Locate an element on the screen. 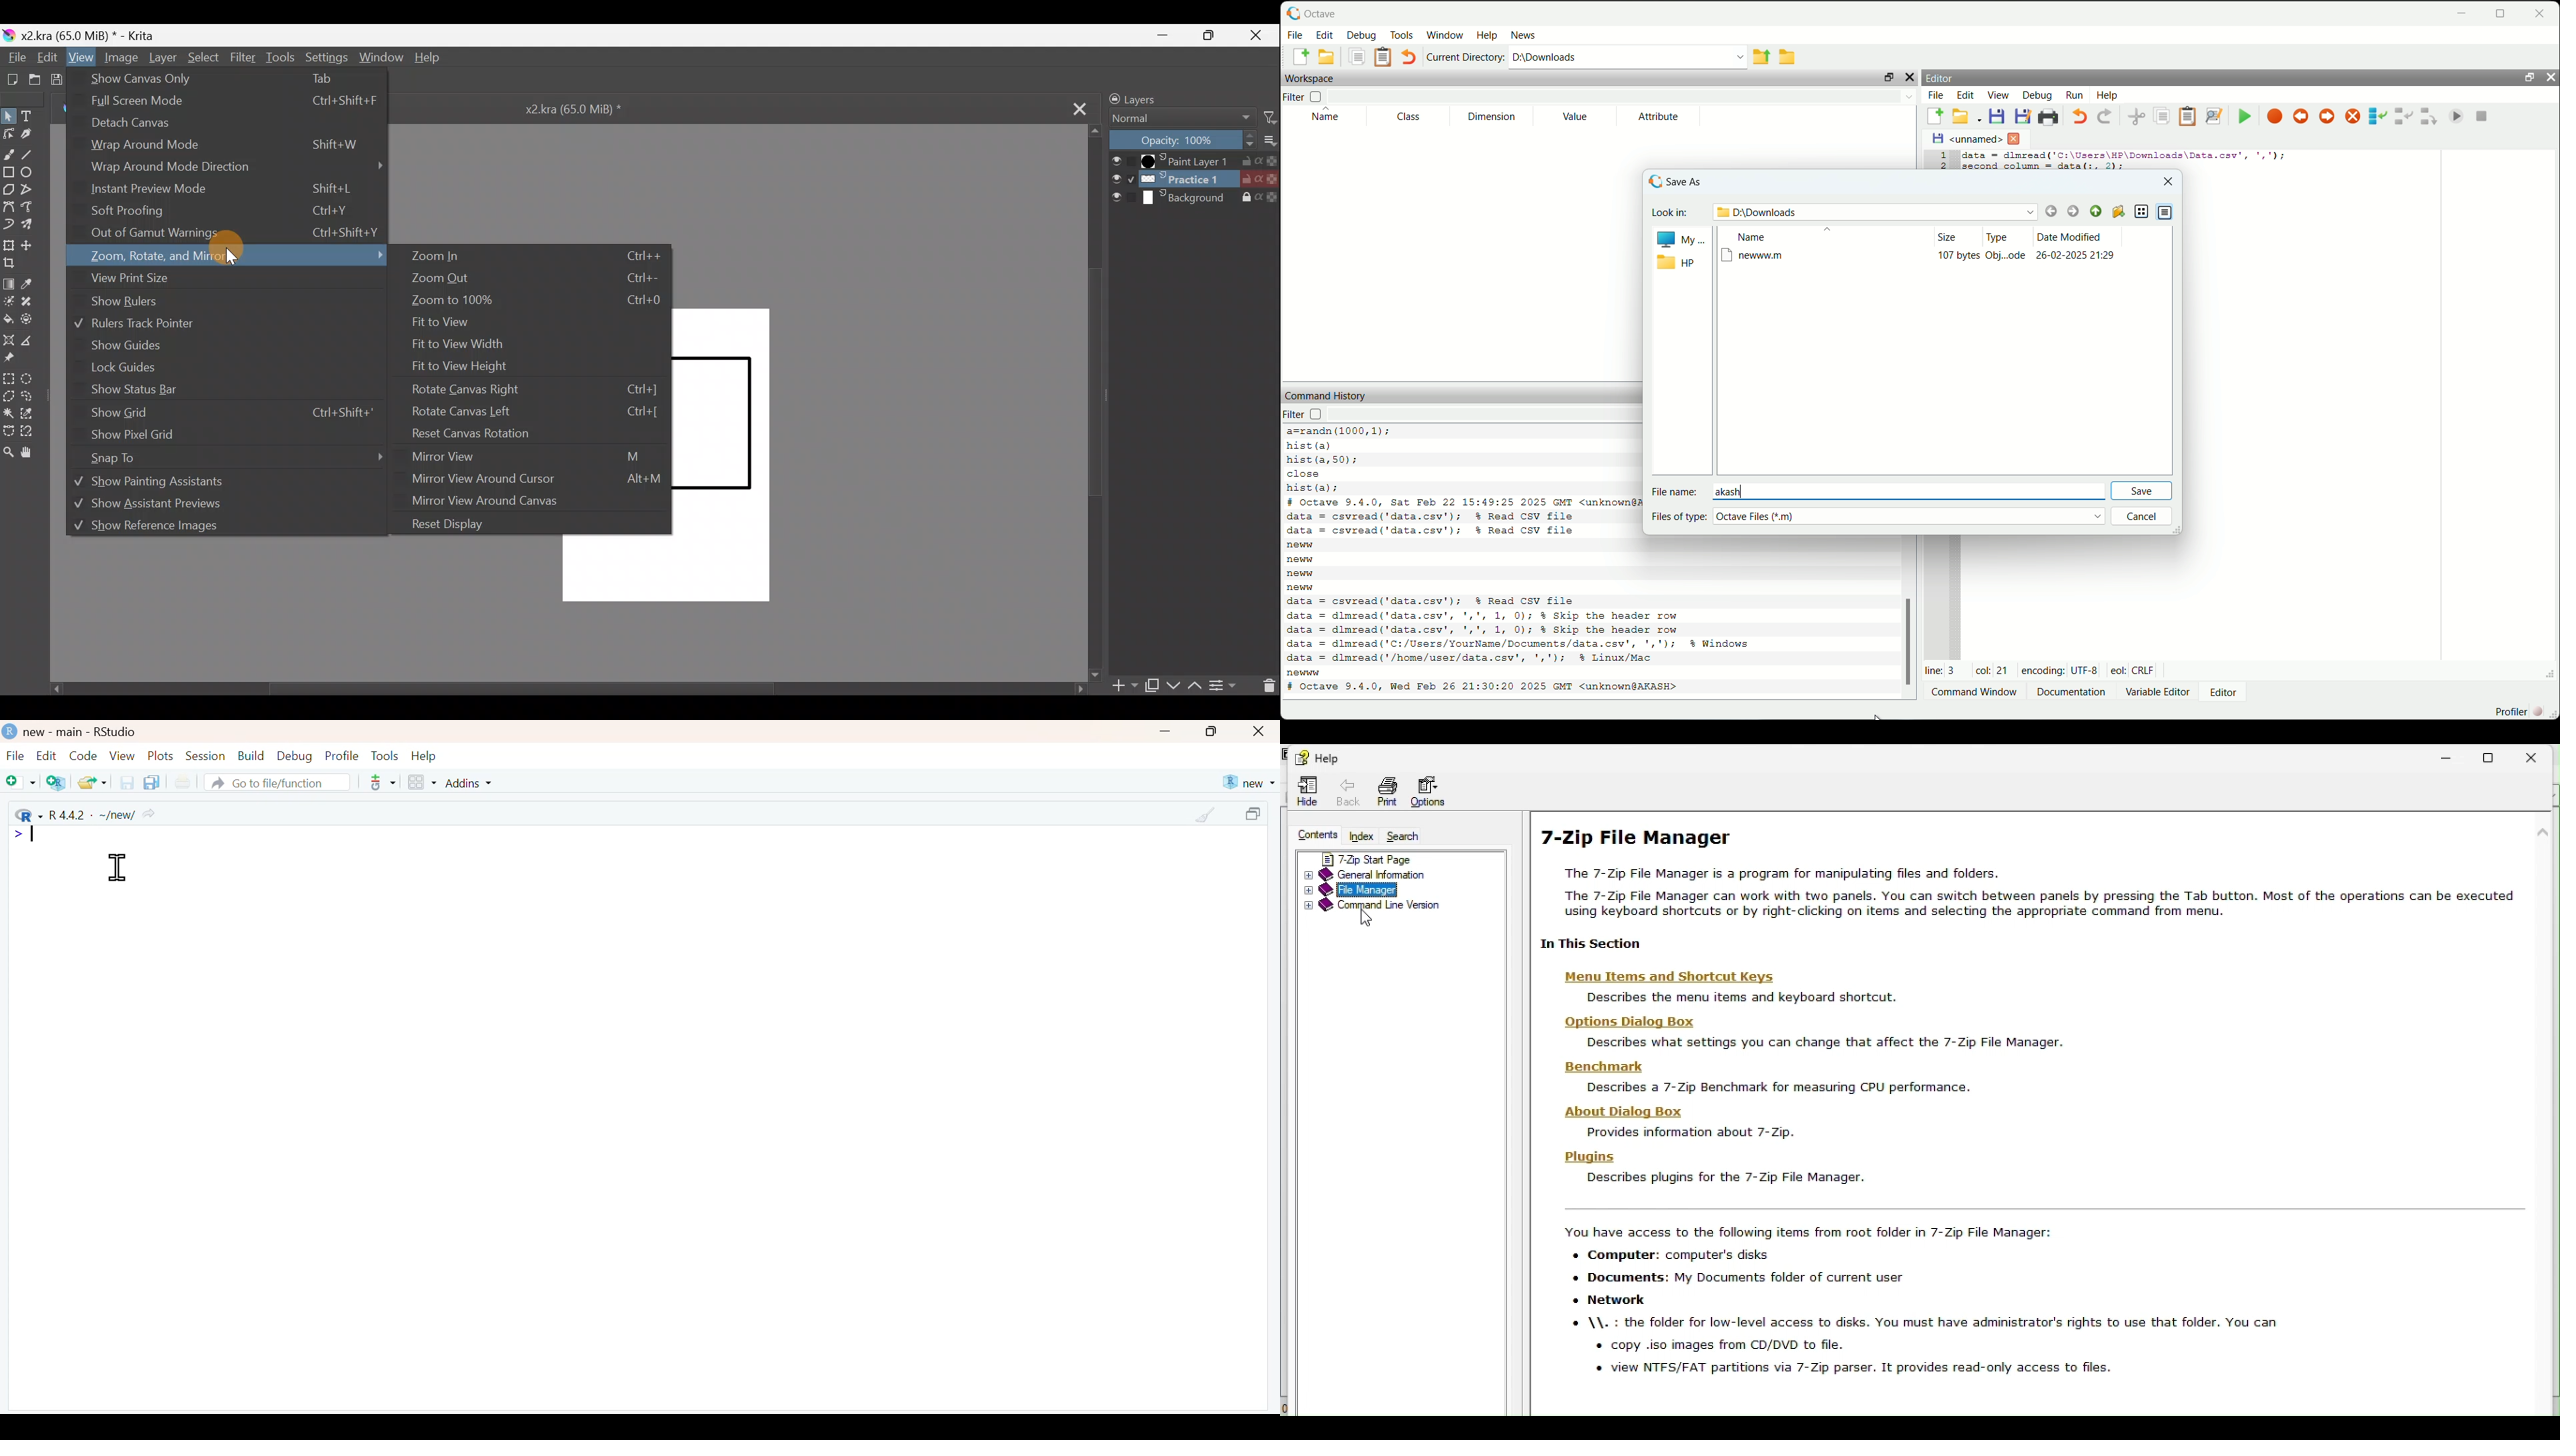 Image resolution: width=2576 pixels, height=1456 pixels. new is located at coordinates (1247, 783).